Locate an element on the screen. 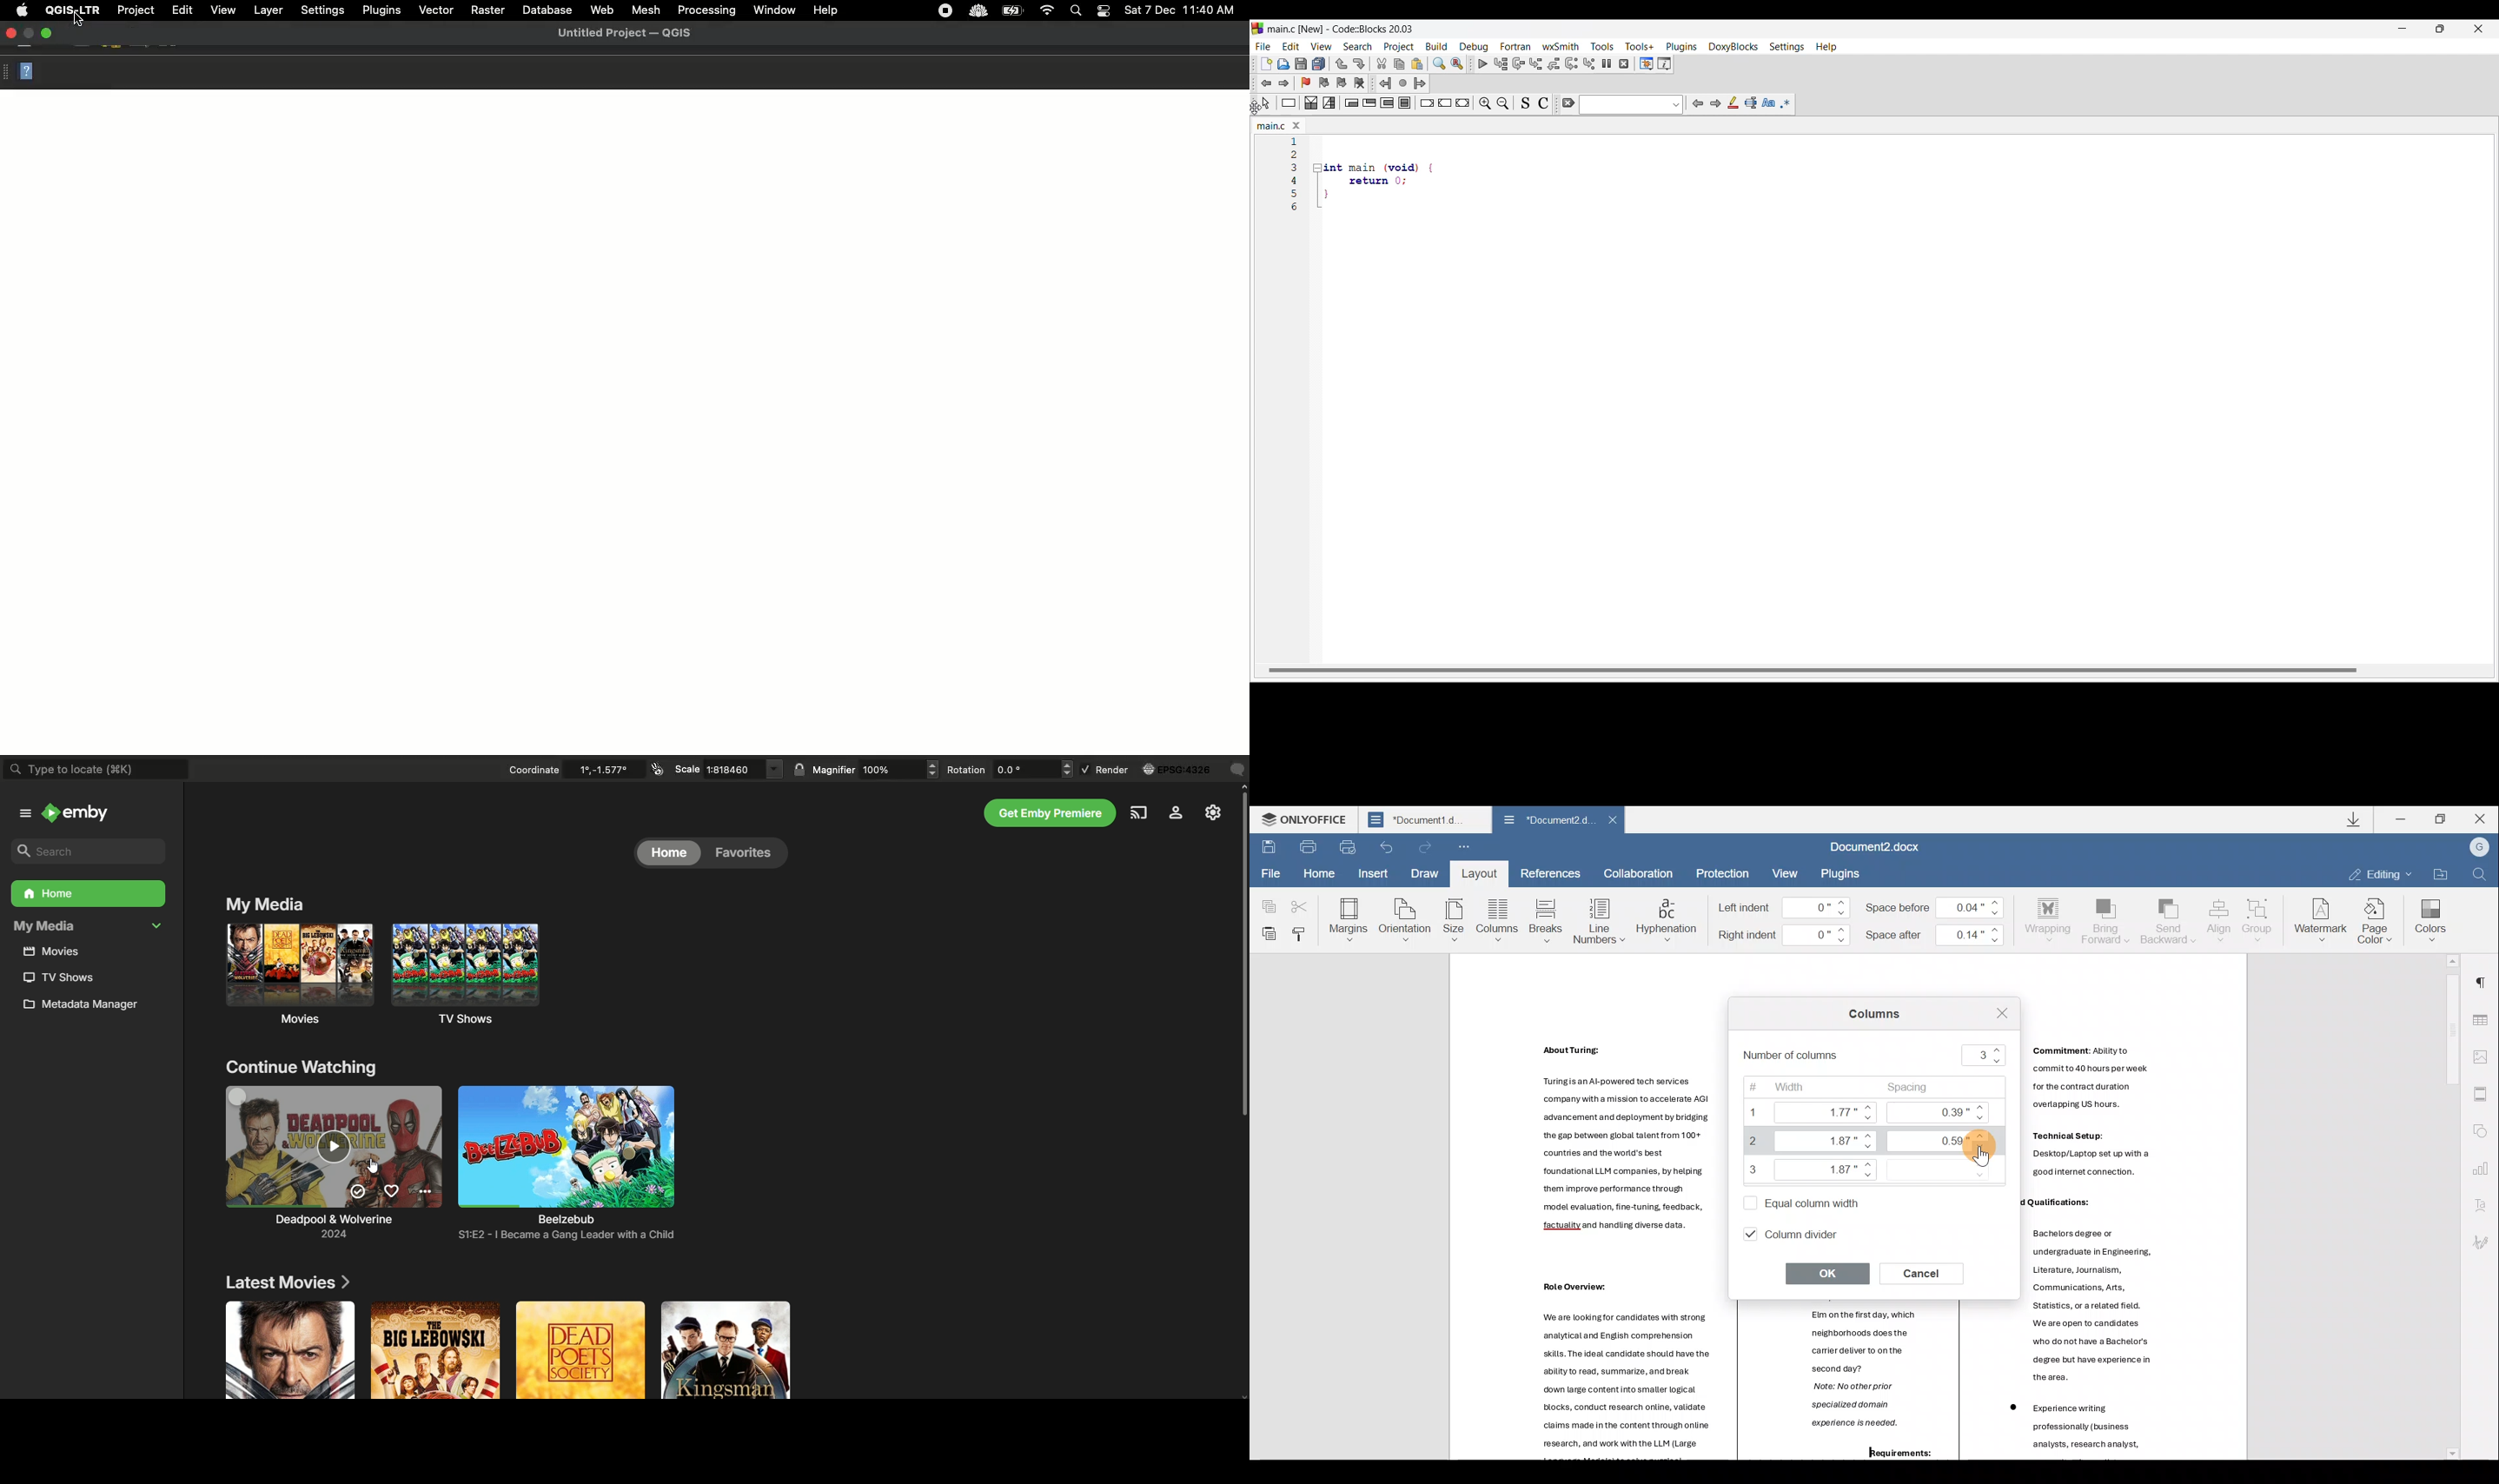 The image size is (2520, 1484). Insert is located at coordinates (1371, 874).